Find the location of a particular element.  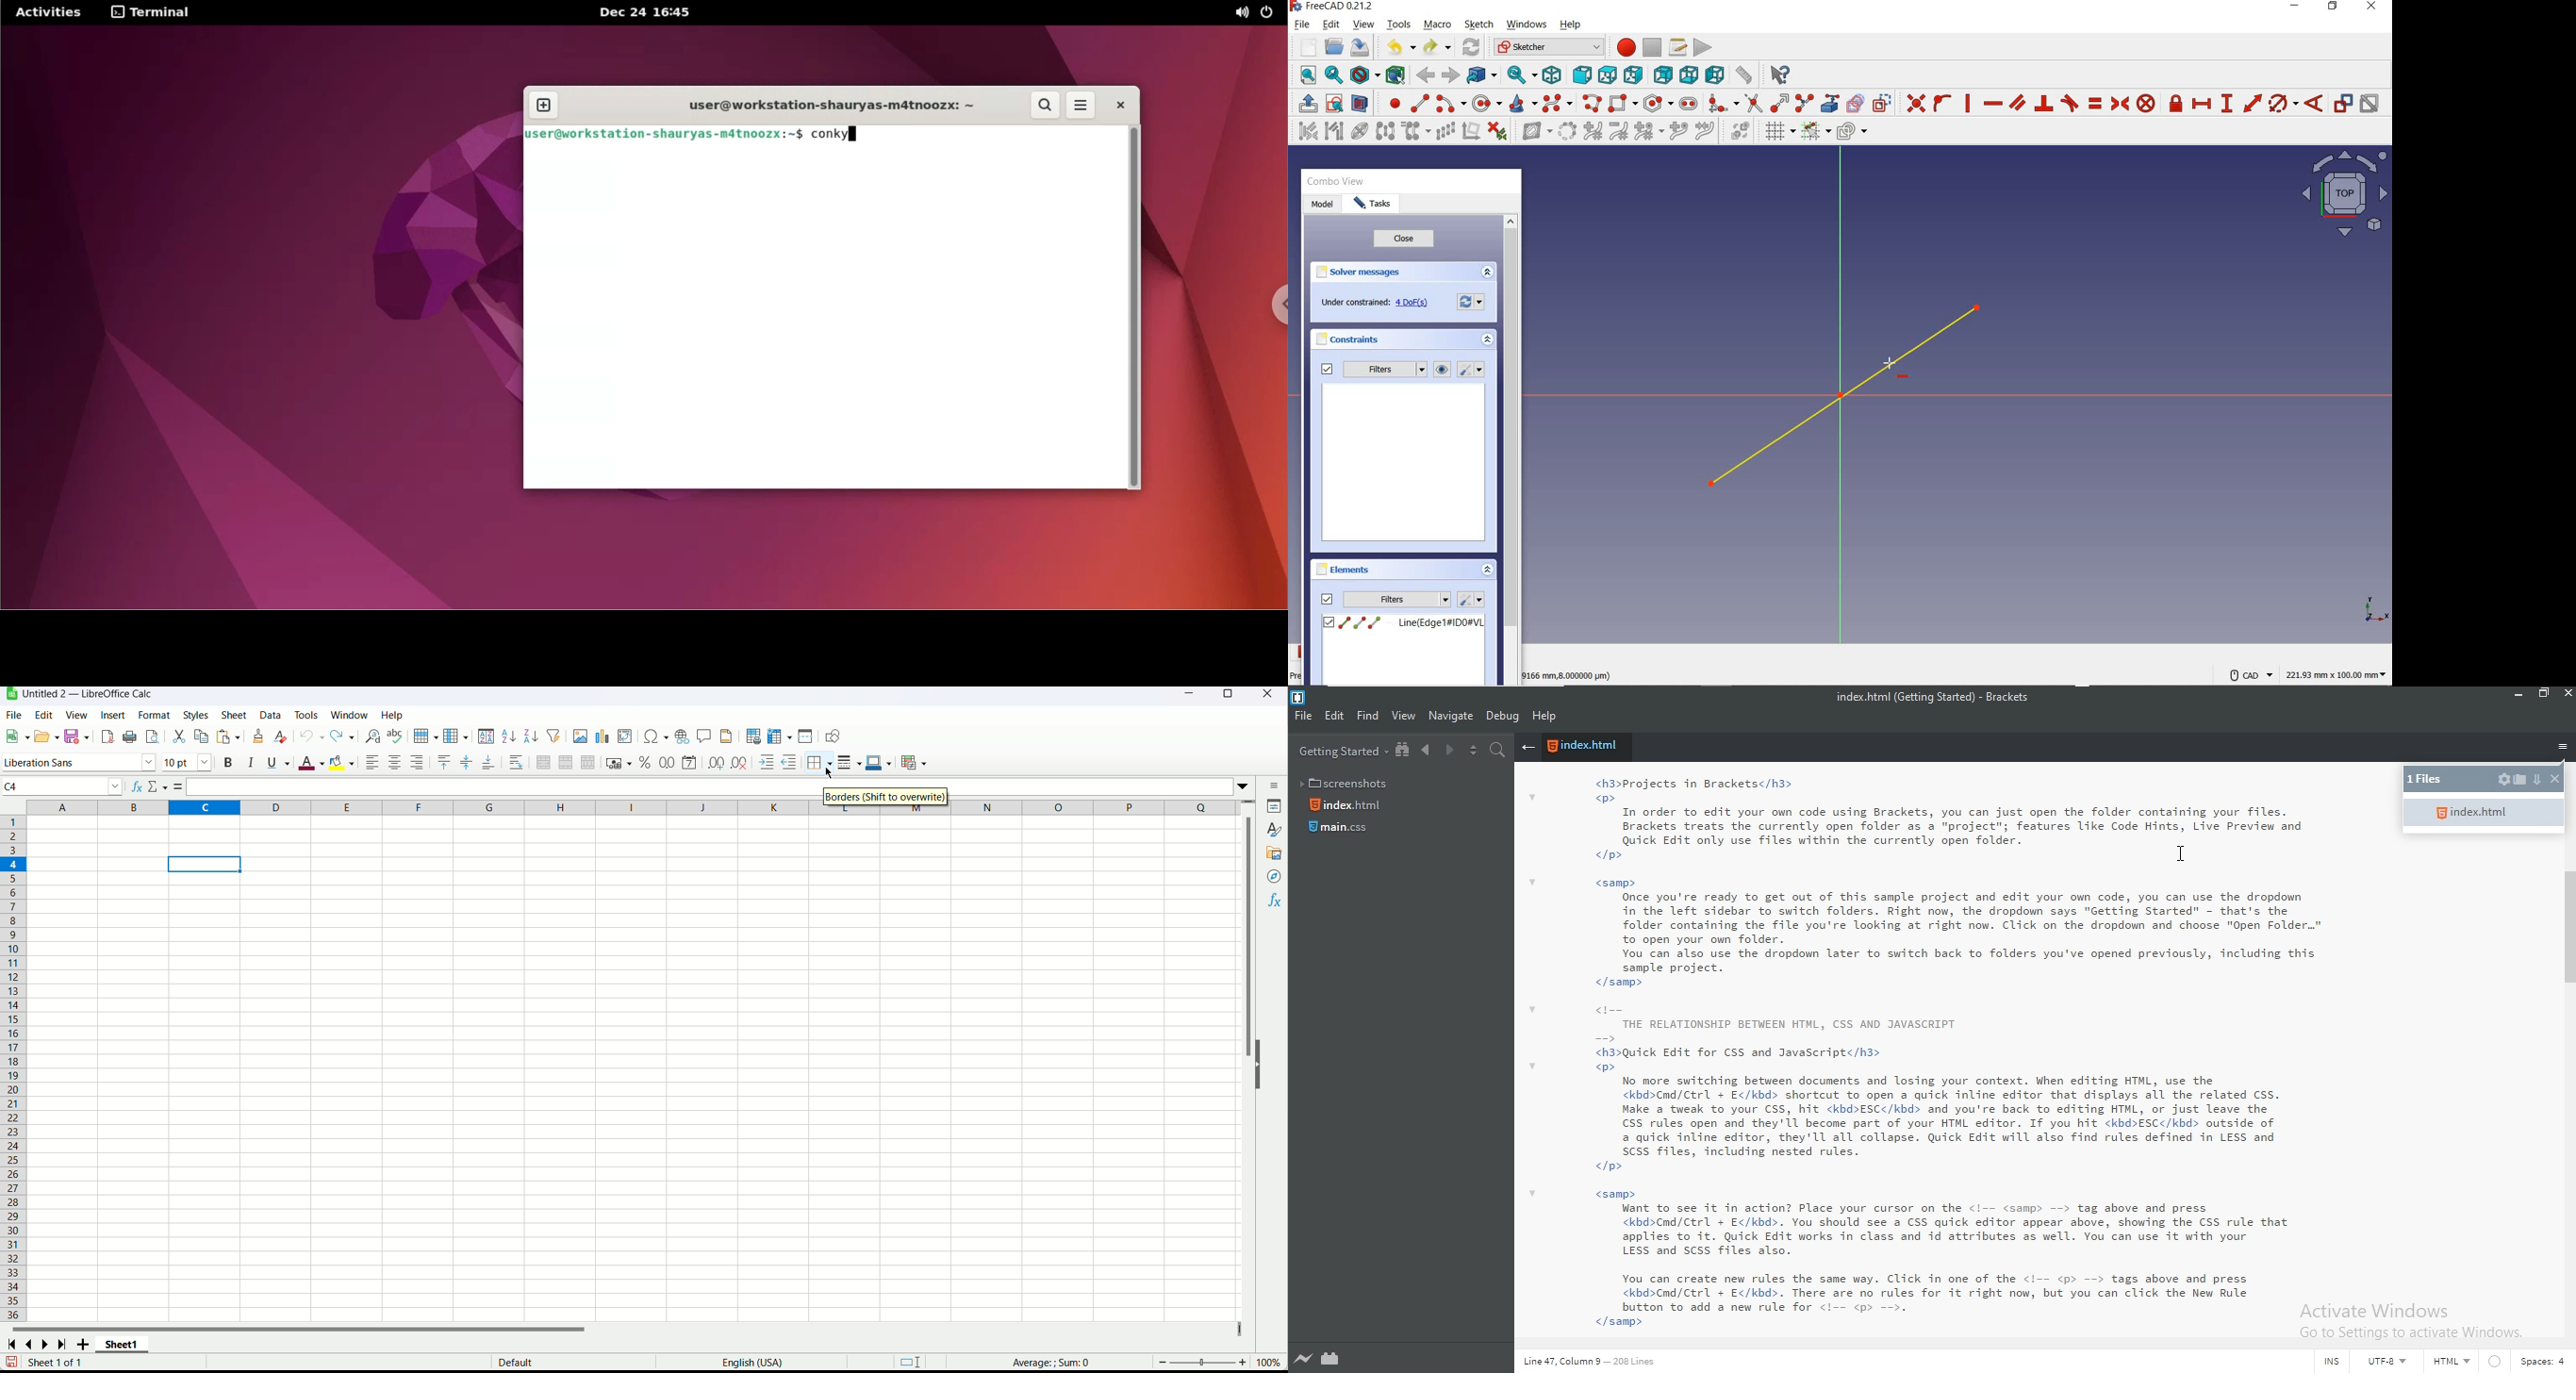

CAD Navigation Style is located at coordinates (2250, 675).